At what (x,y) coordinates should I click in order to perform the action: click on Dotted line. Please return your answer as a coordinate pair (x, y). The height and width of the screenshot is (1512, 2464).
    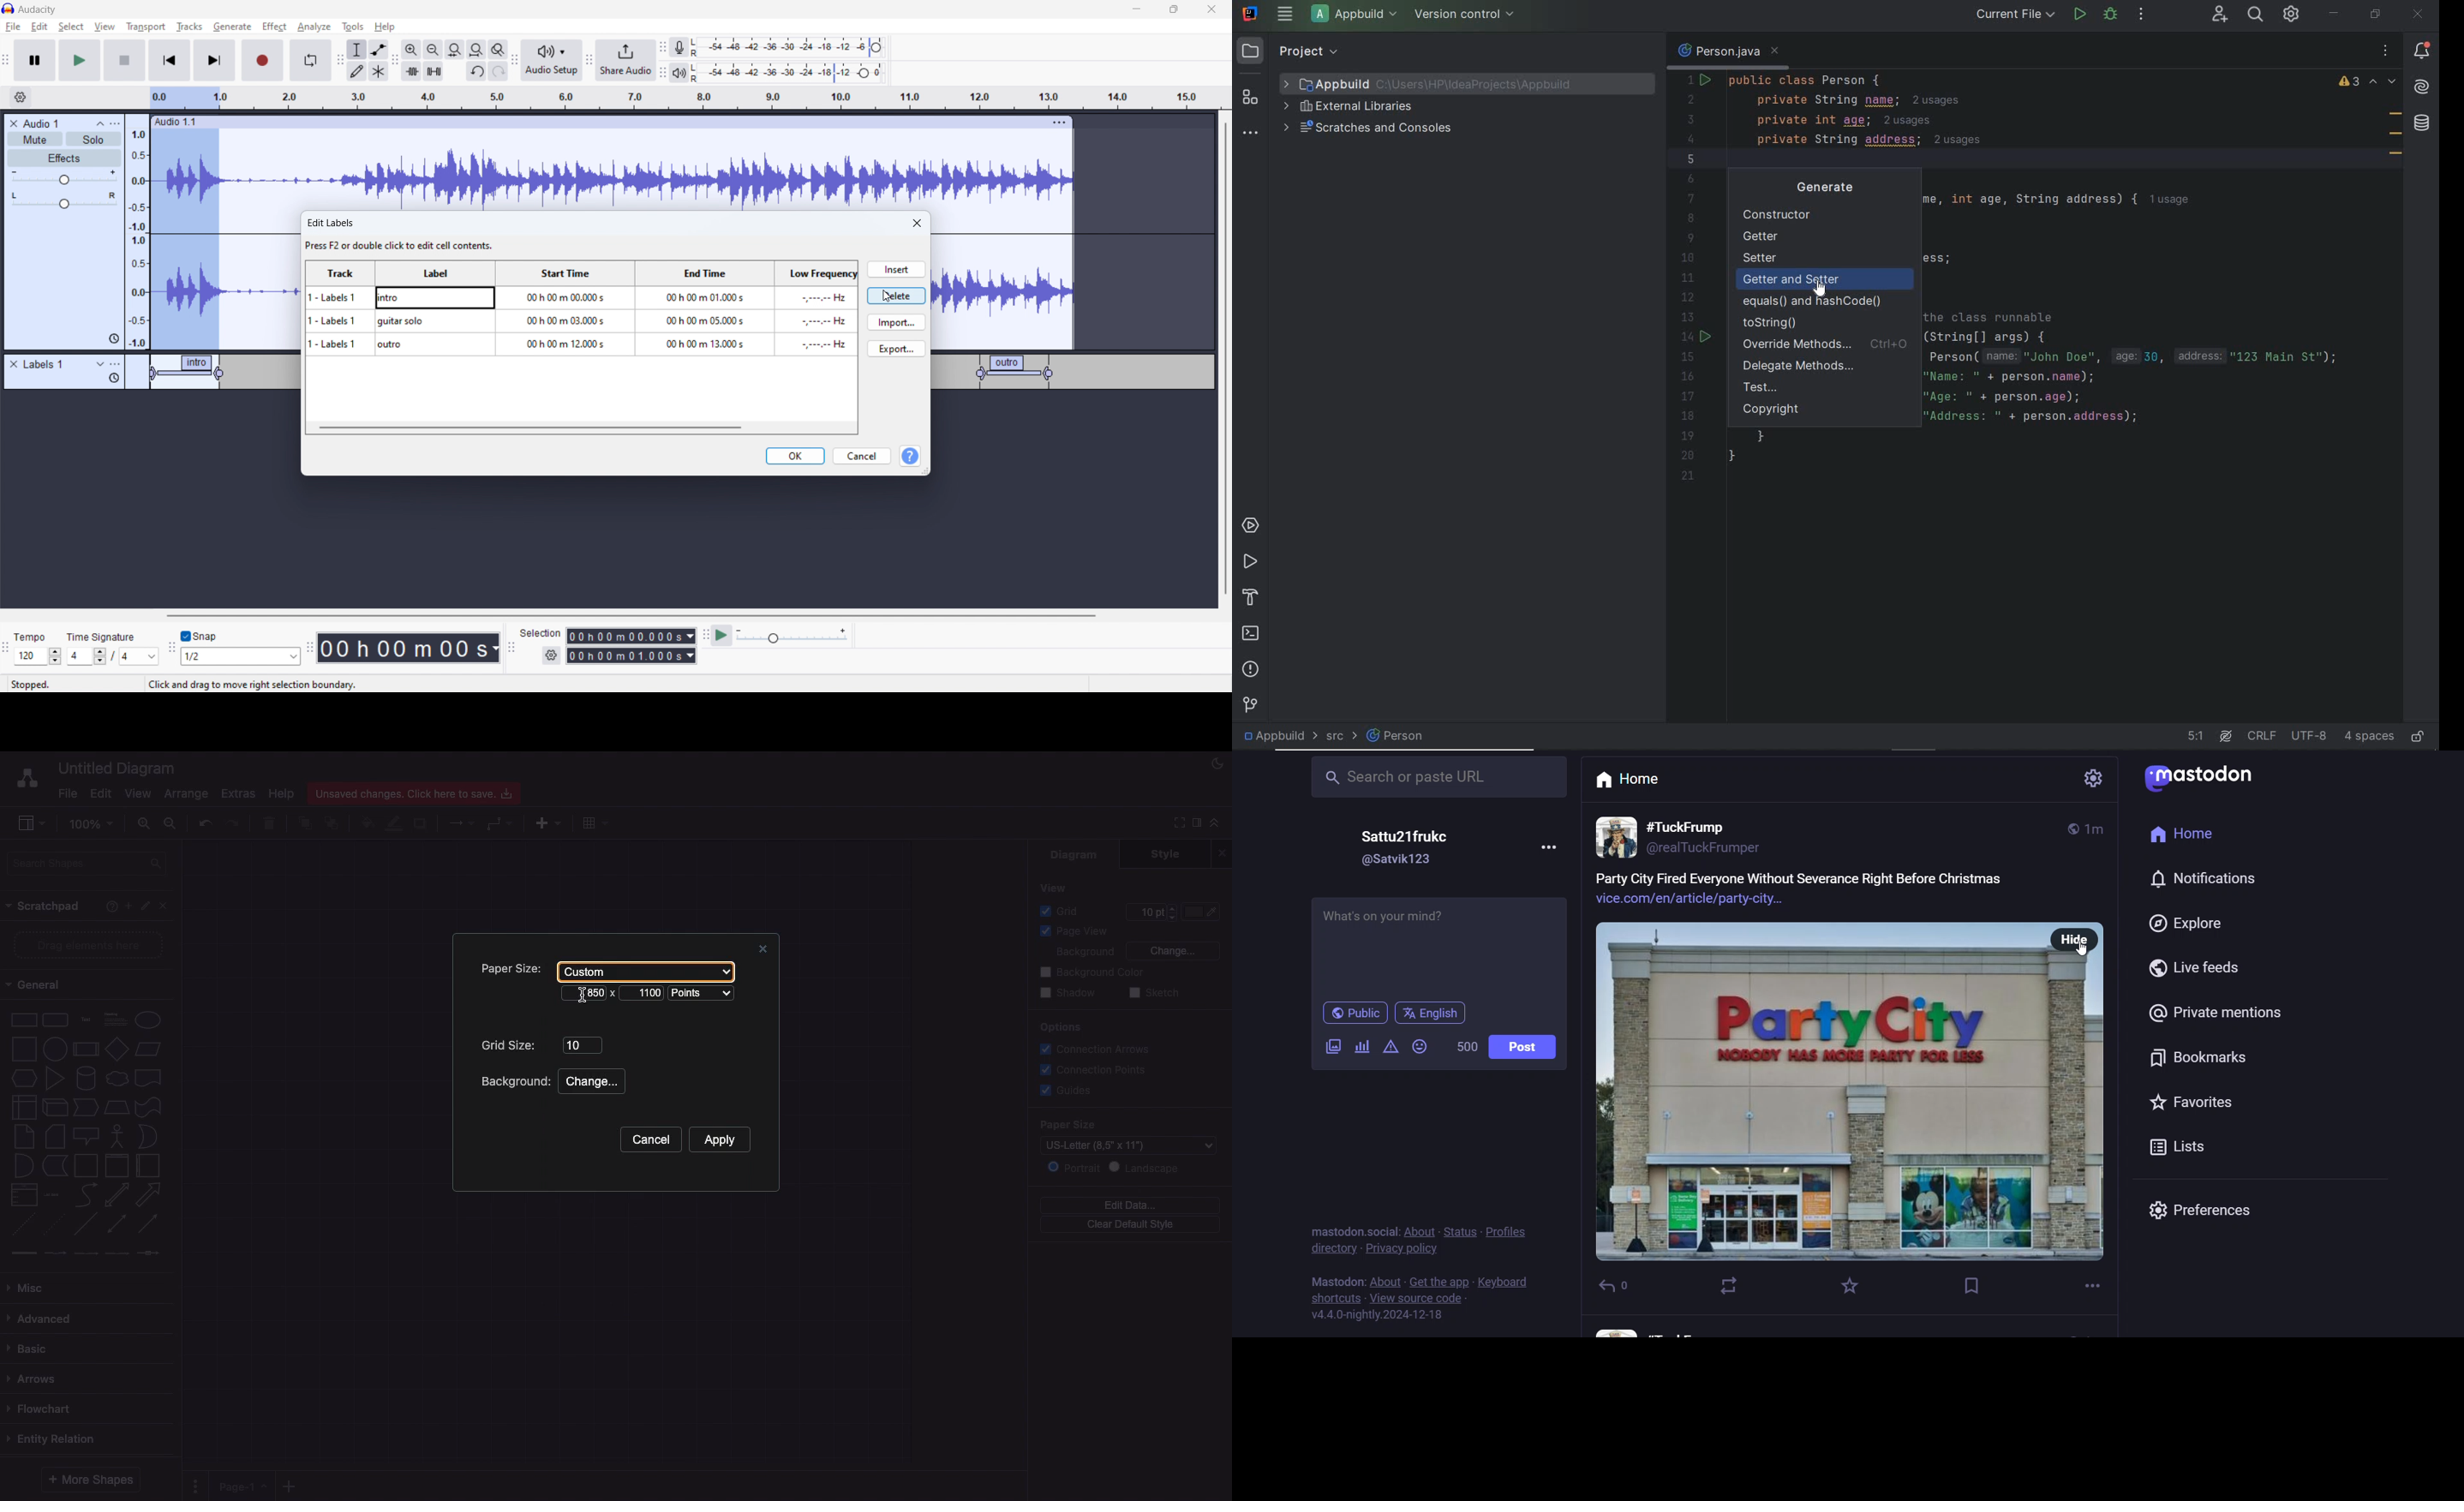
    Looking at the image, I should click on (54, 1226).